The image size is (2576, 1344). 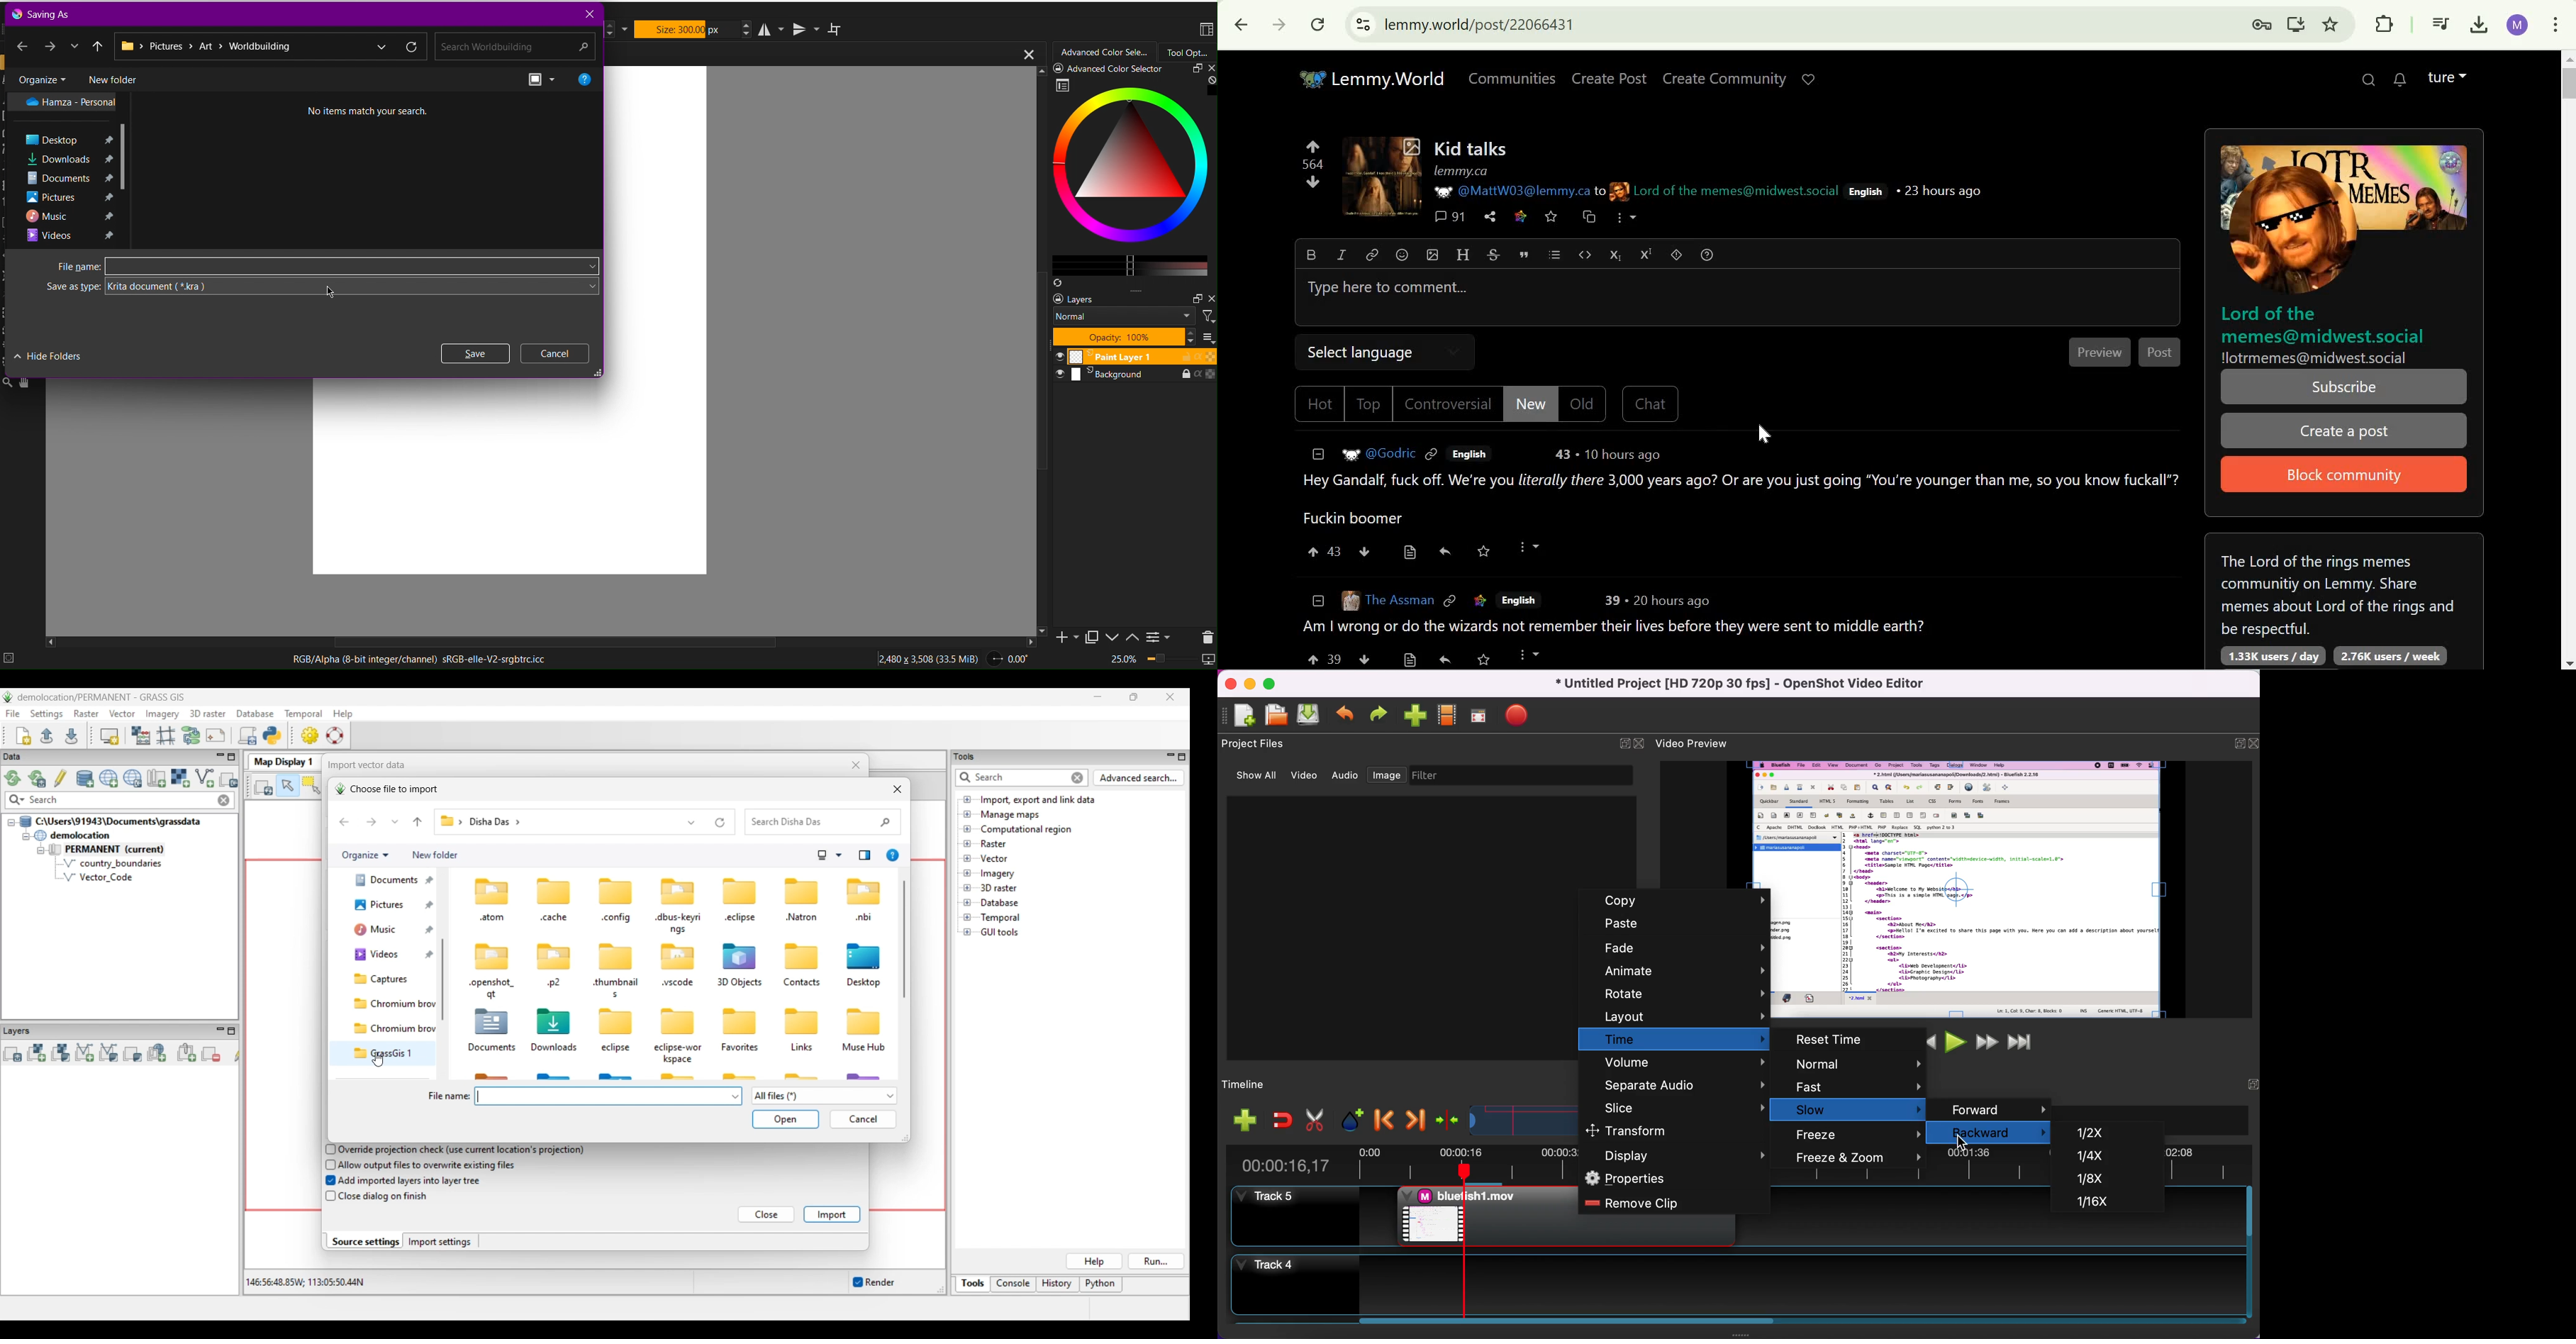 What do you see at coordinates (1206, 30) in the screenshot?
I see `Workspace` at bounding box center [1206, 30].